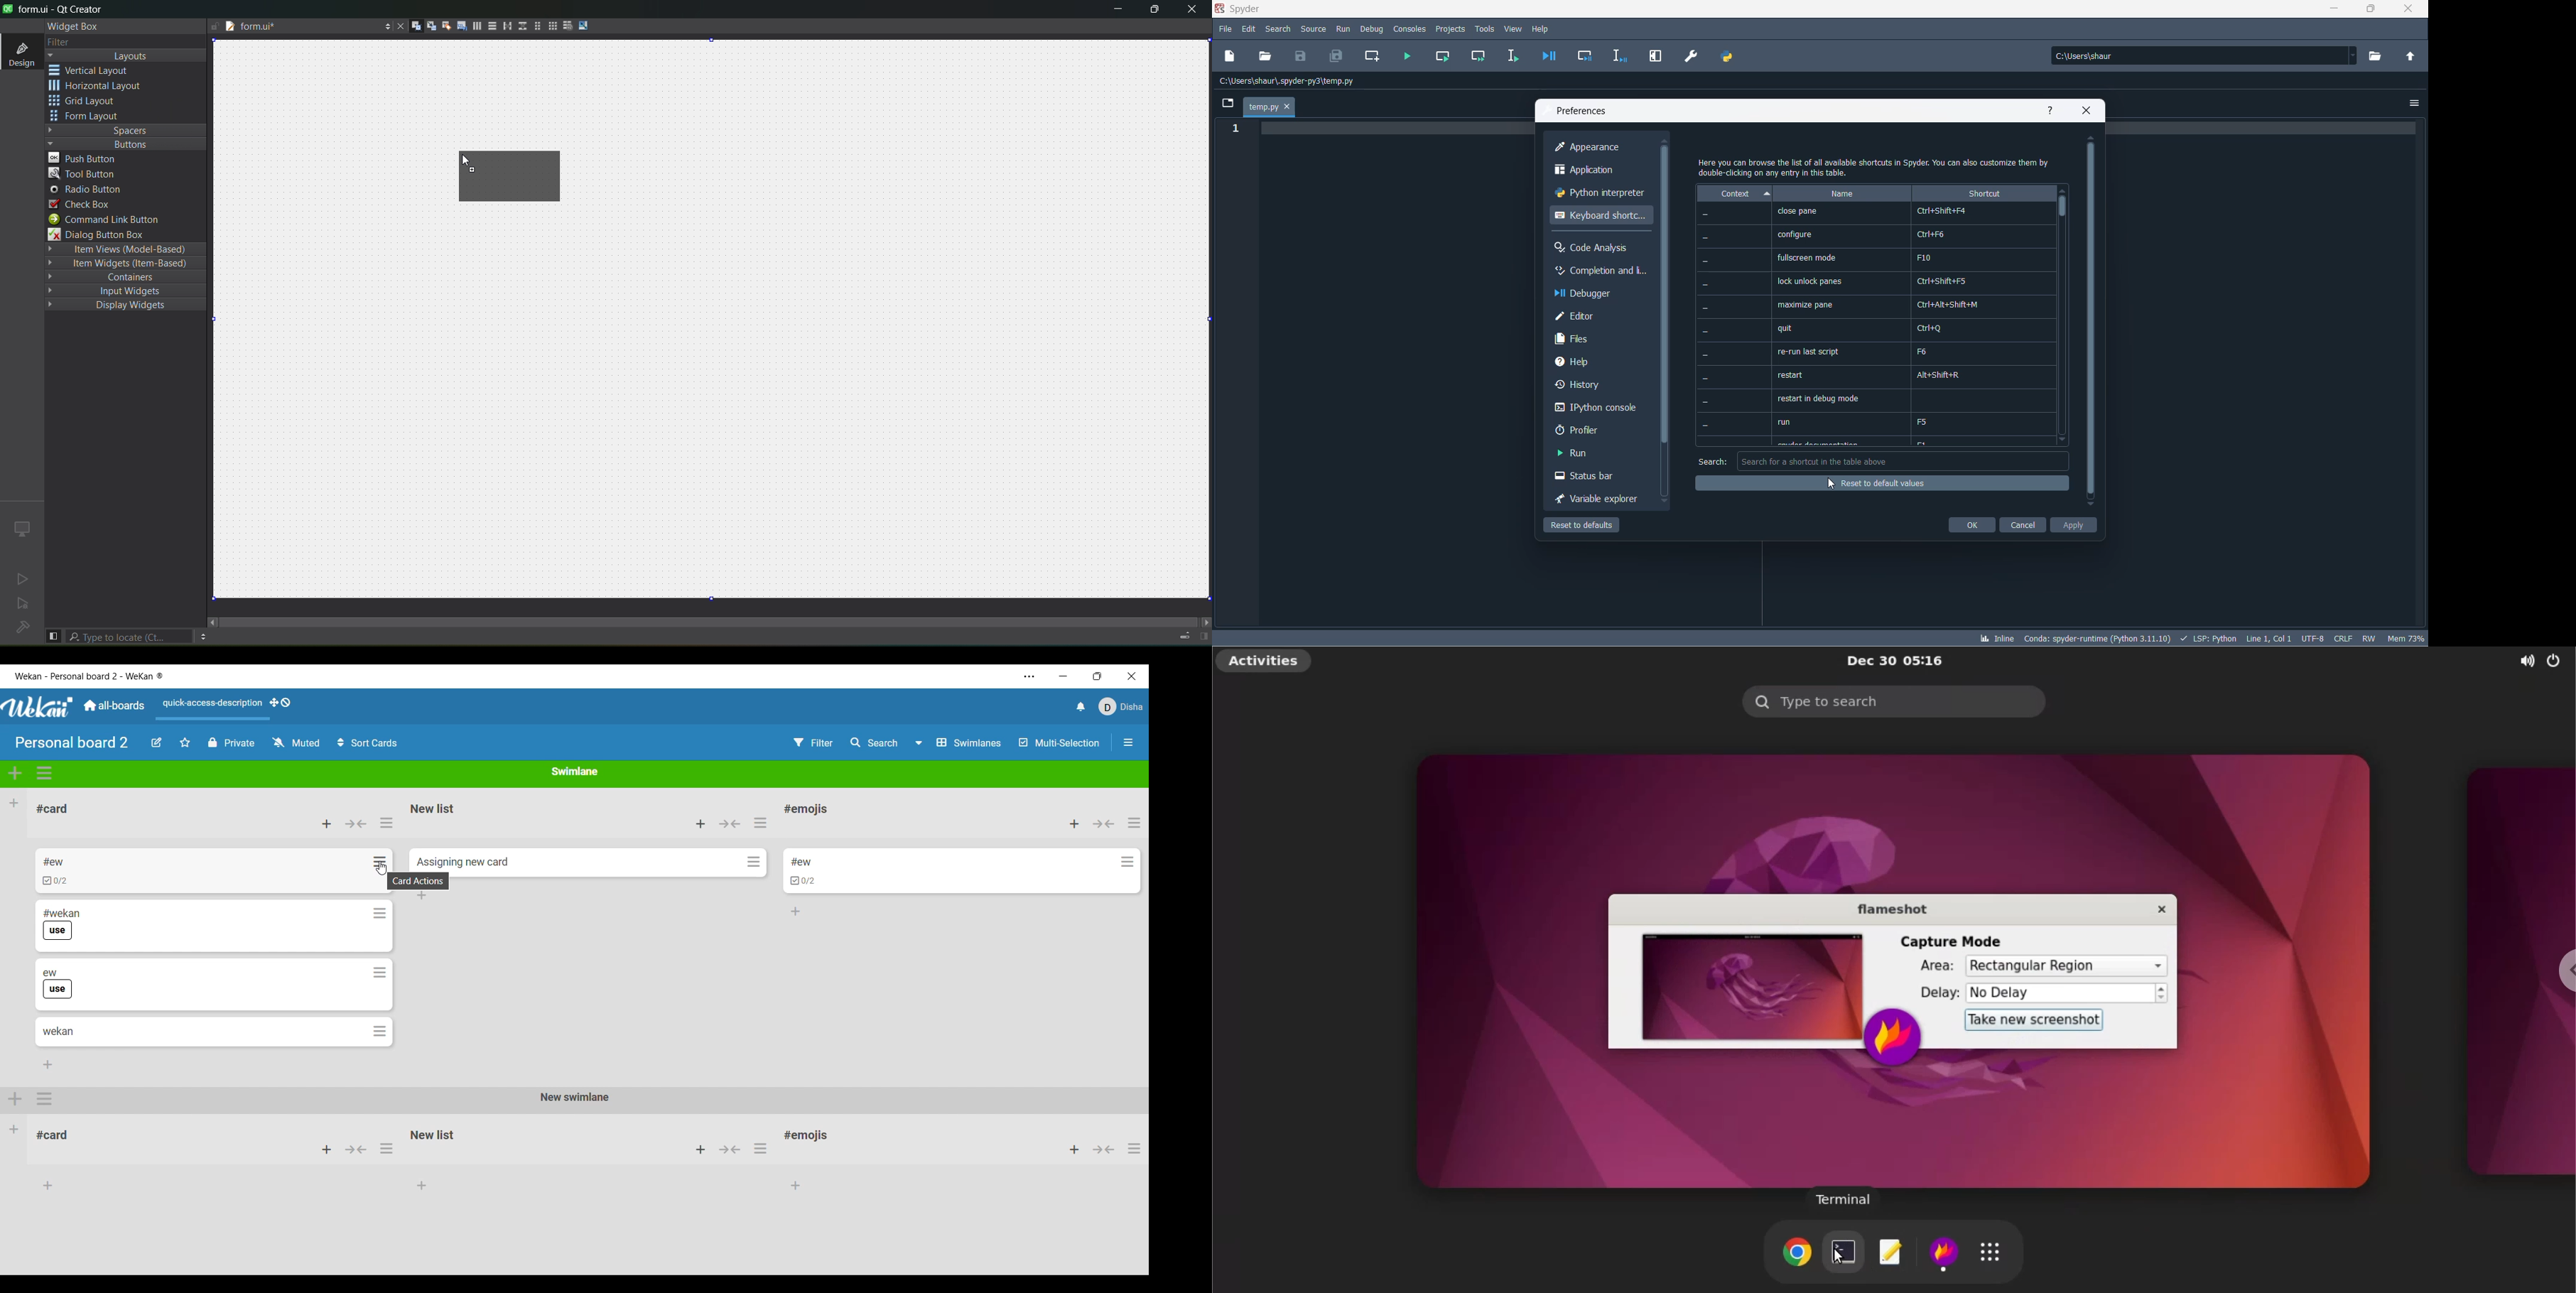 This screenshot has width=2576, height=1316. I want to click on options, so click(203, 636).